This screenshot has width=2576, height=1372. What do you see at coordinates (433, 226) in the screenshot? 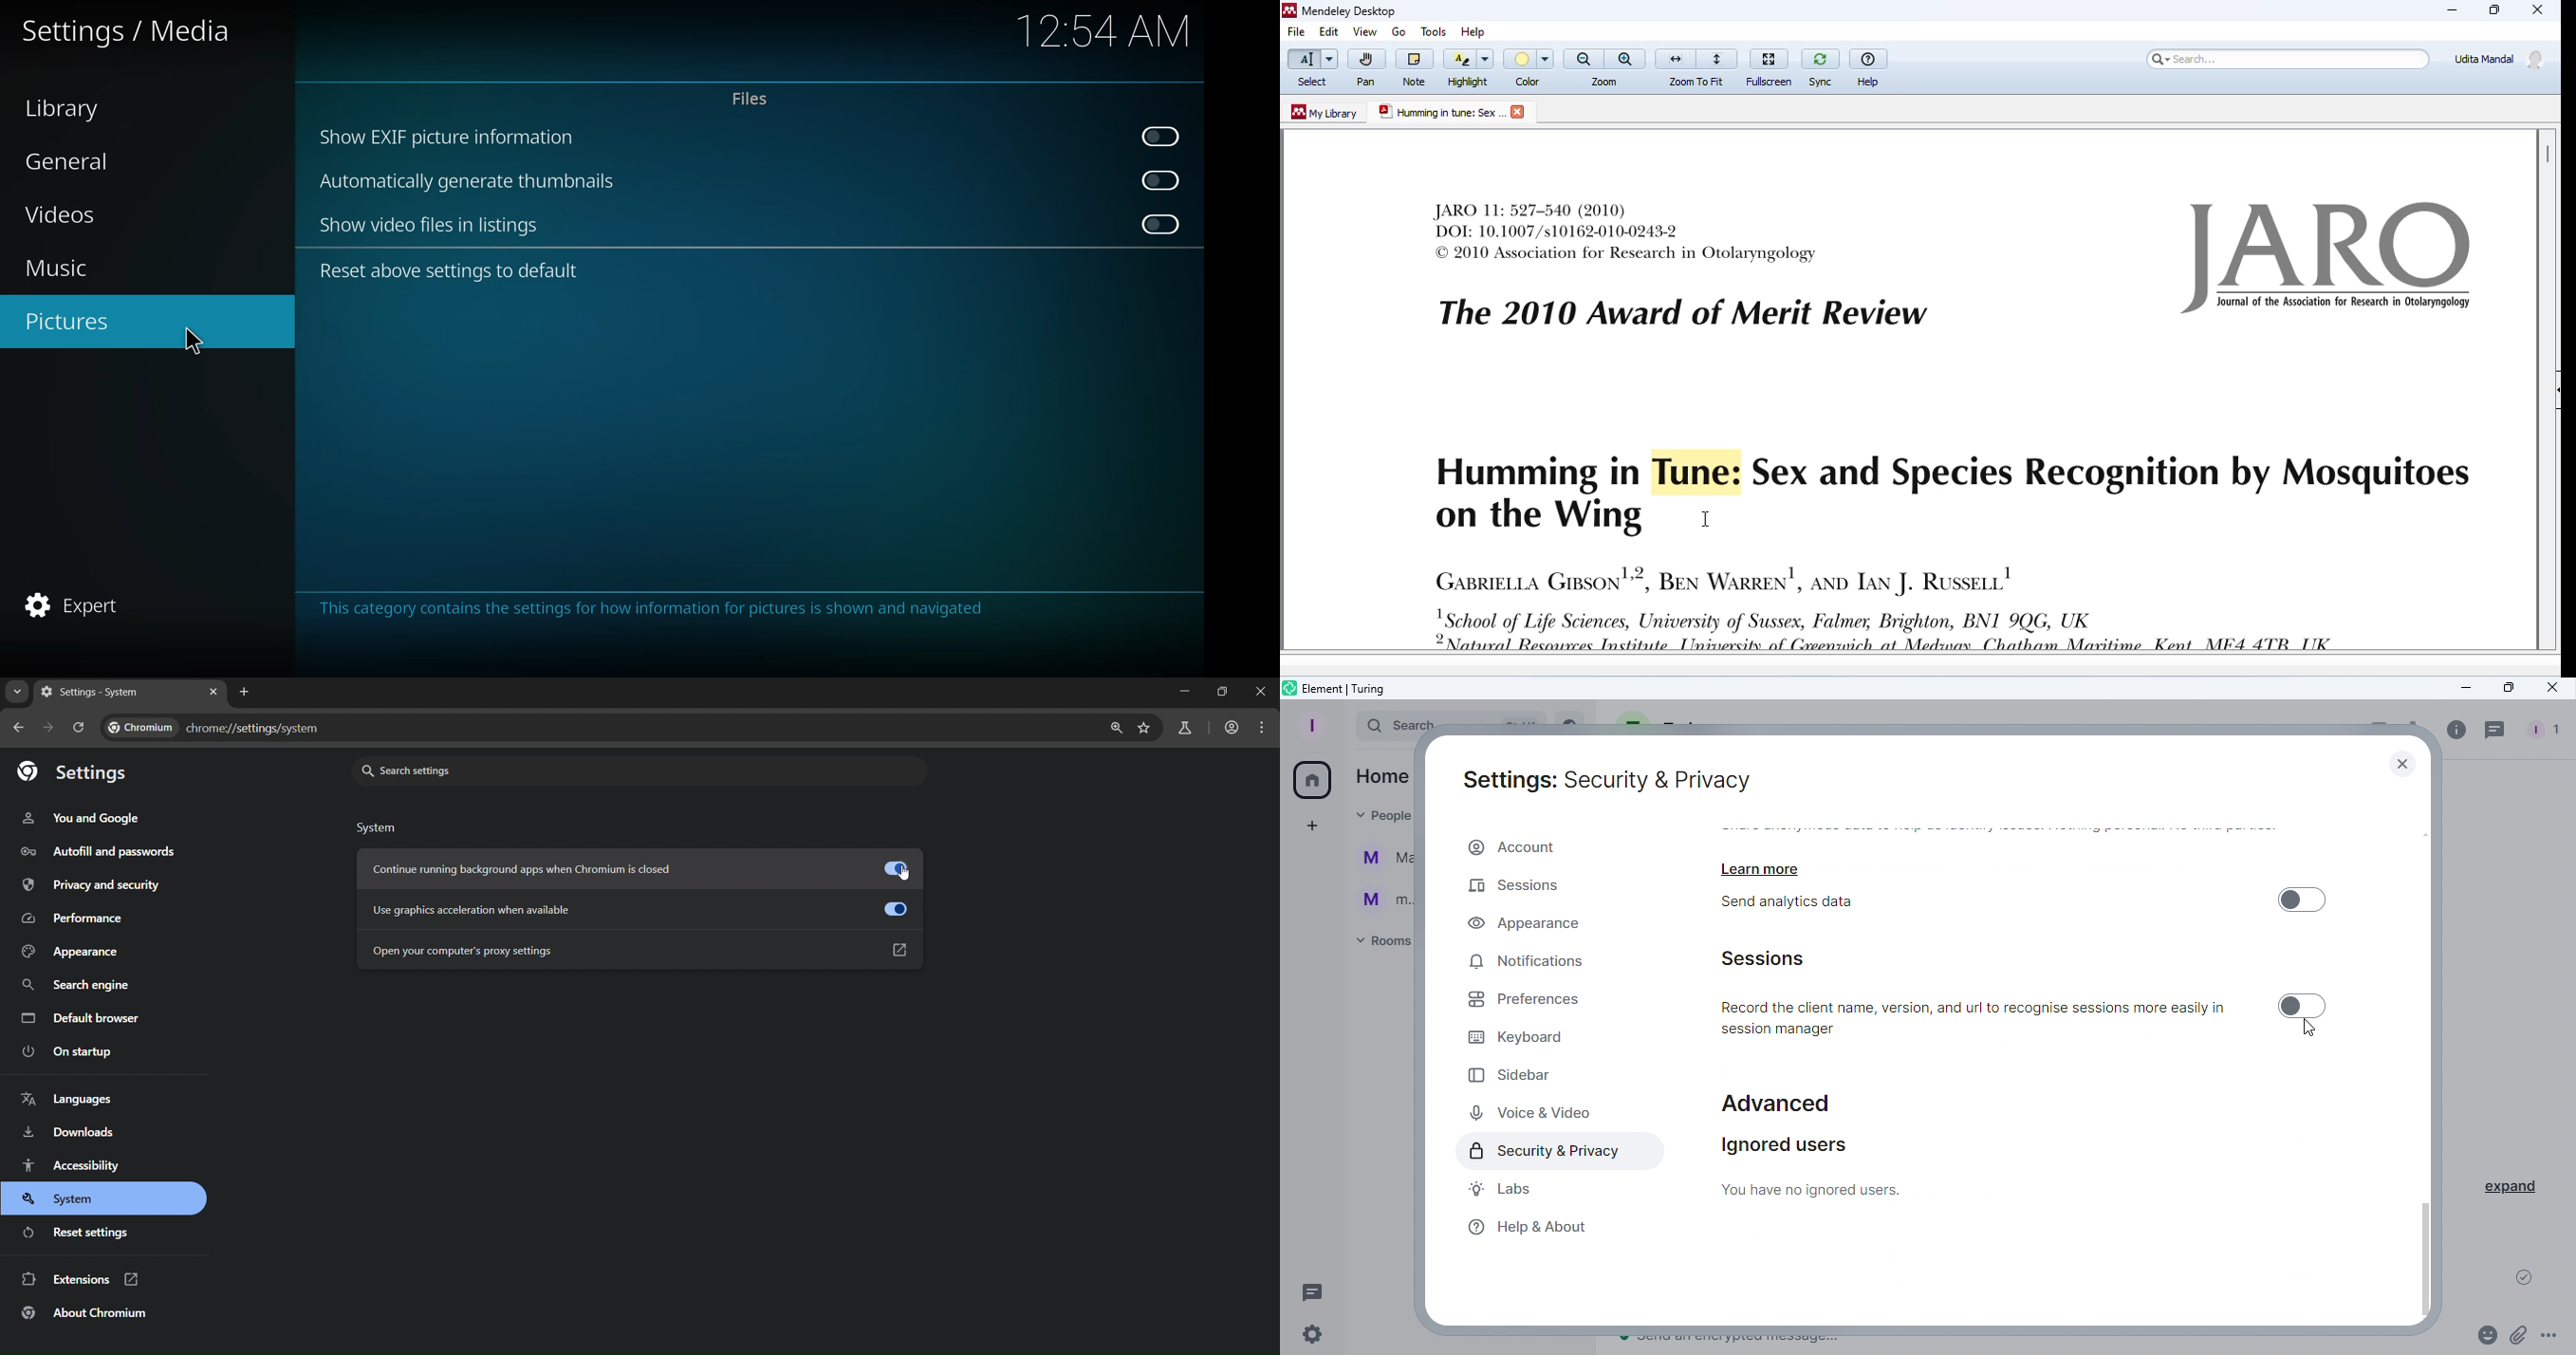
I see `show video files in listing` at bounding box center [433, 226].